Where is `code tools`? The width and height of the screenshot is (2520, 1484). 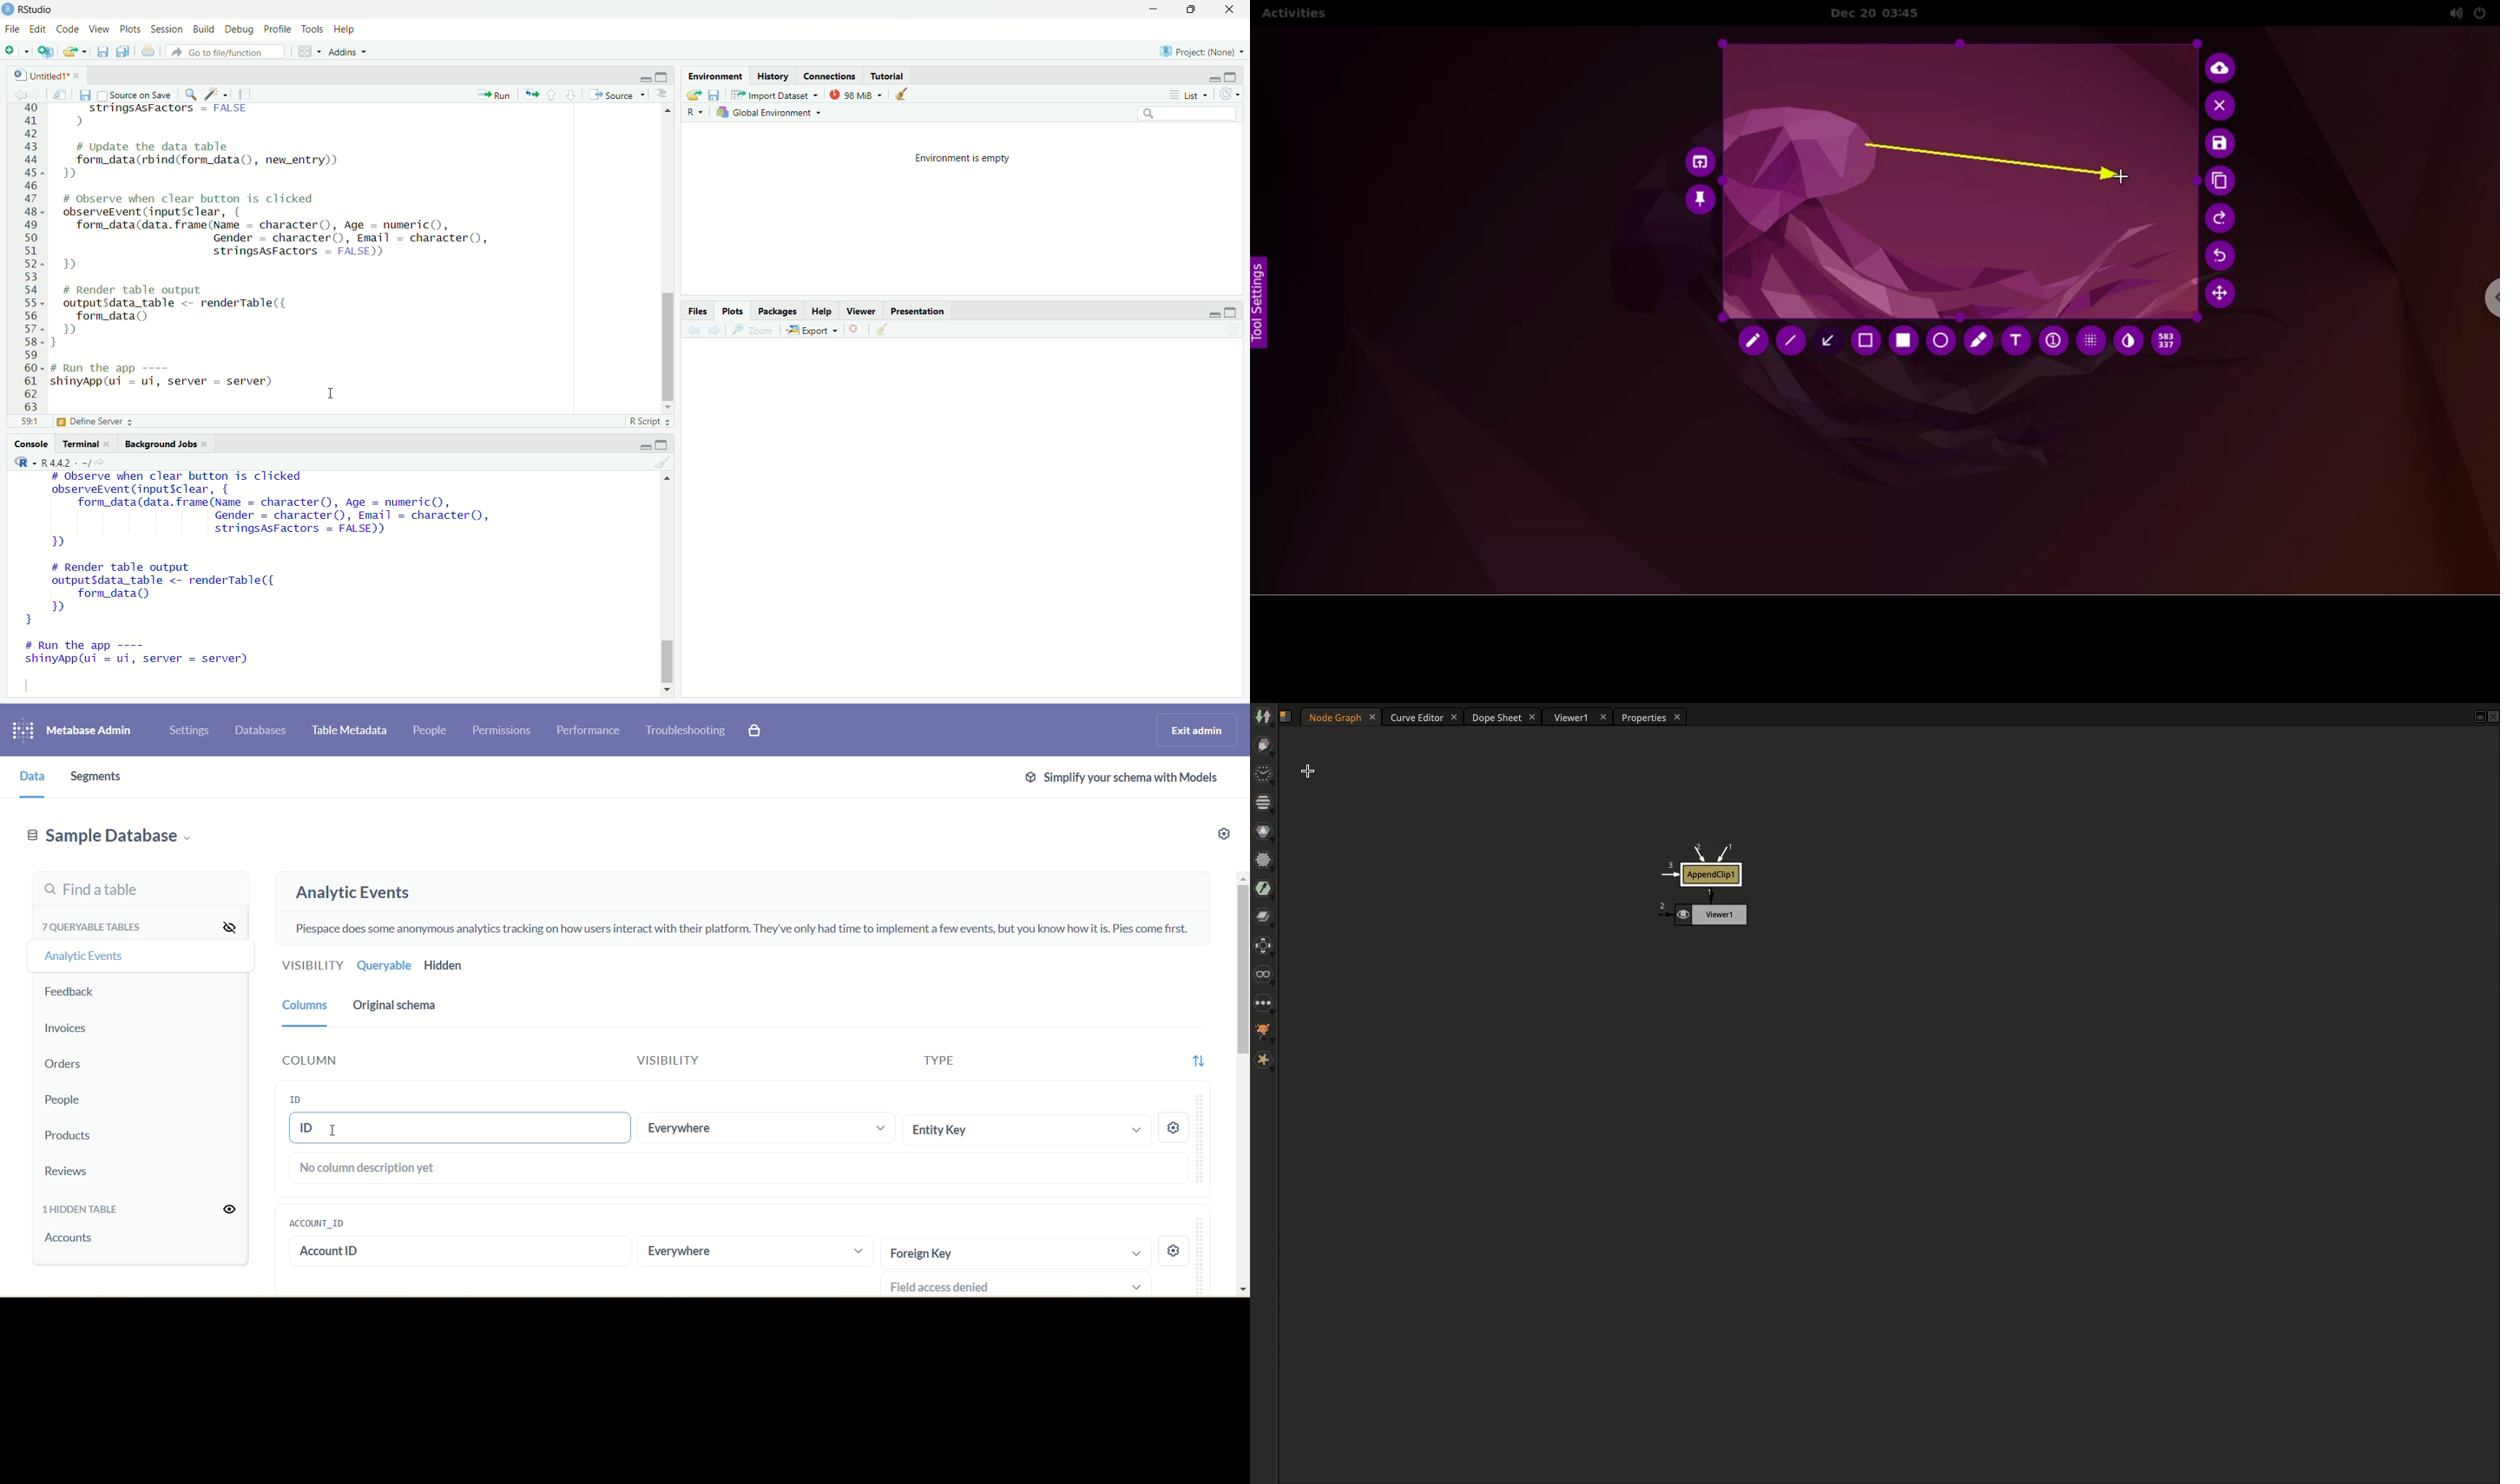
code tools is located at coordinates (216, 93).